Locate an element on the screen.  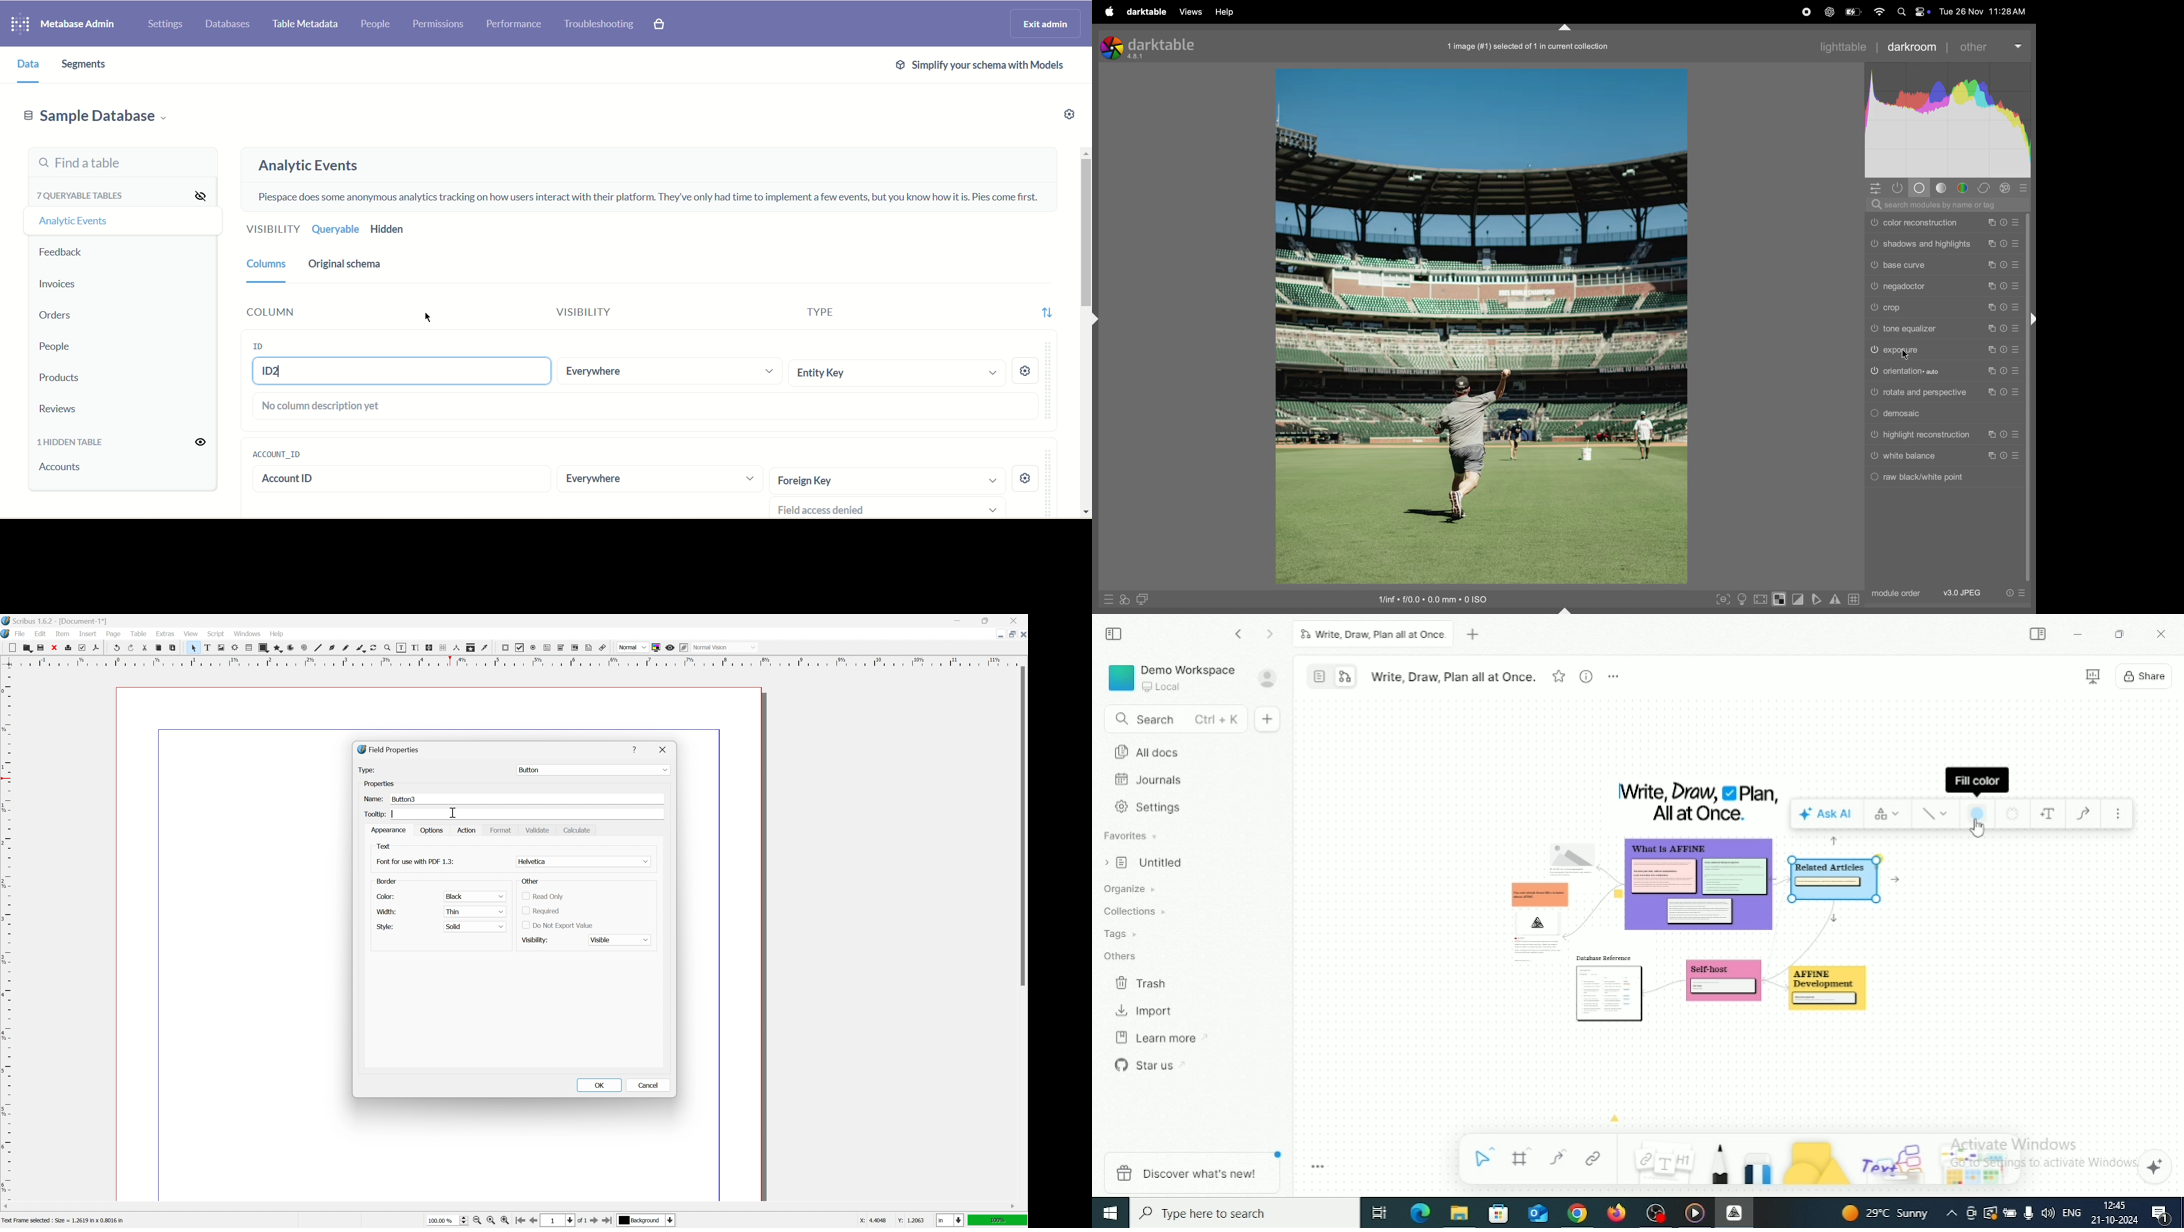
Write, Draw, Plan all at Once is located at coordinates (1373, 634).